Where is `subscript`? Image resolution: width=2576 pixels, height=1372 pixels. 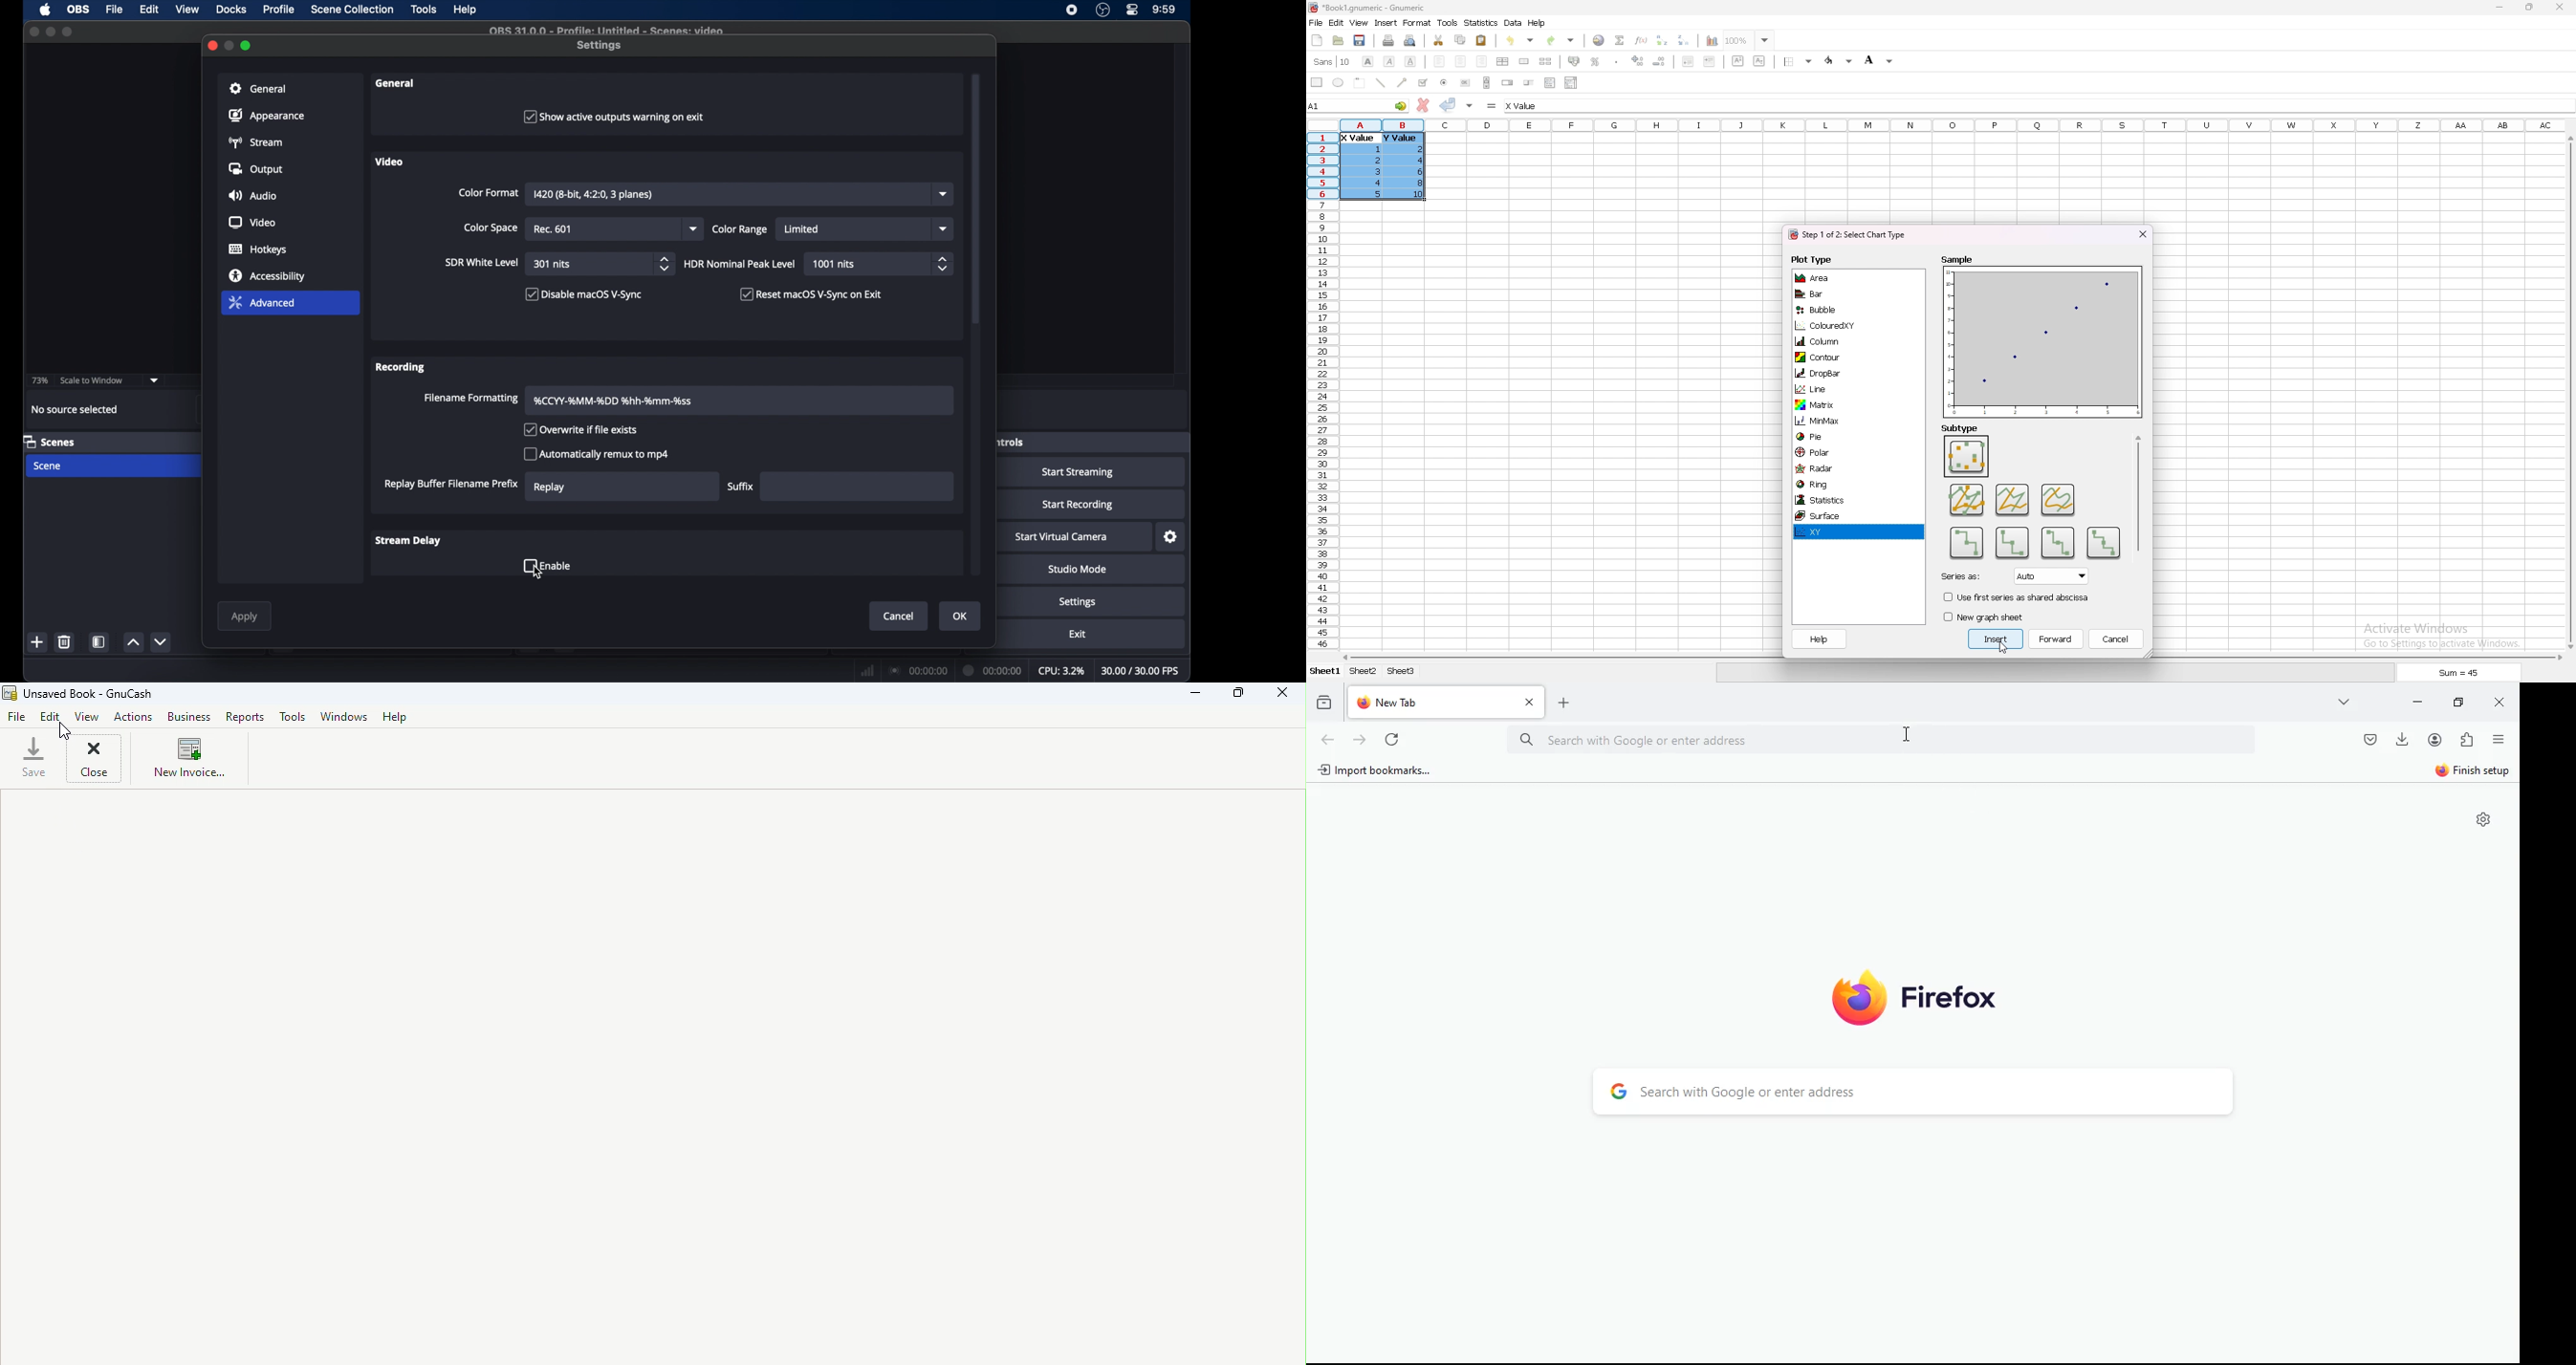
subscript is located at coordinates (1760, 60).